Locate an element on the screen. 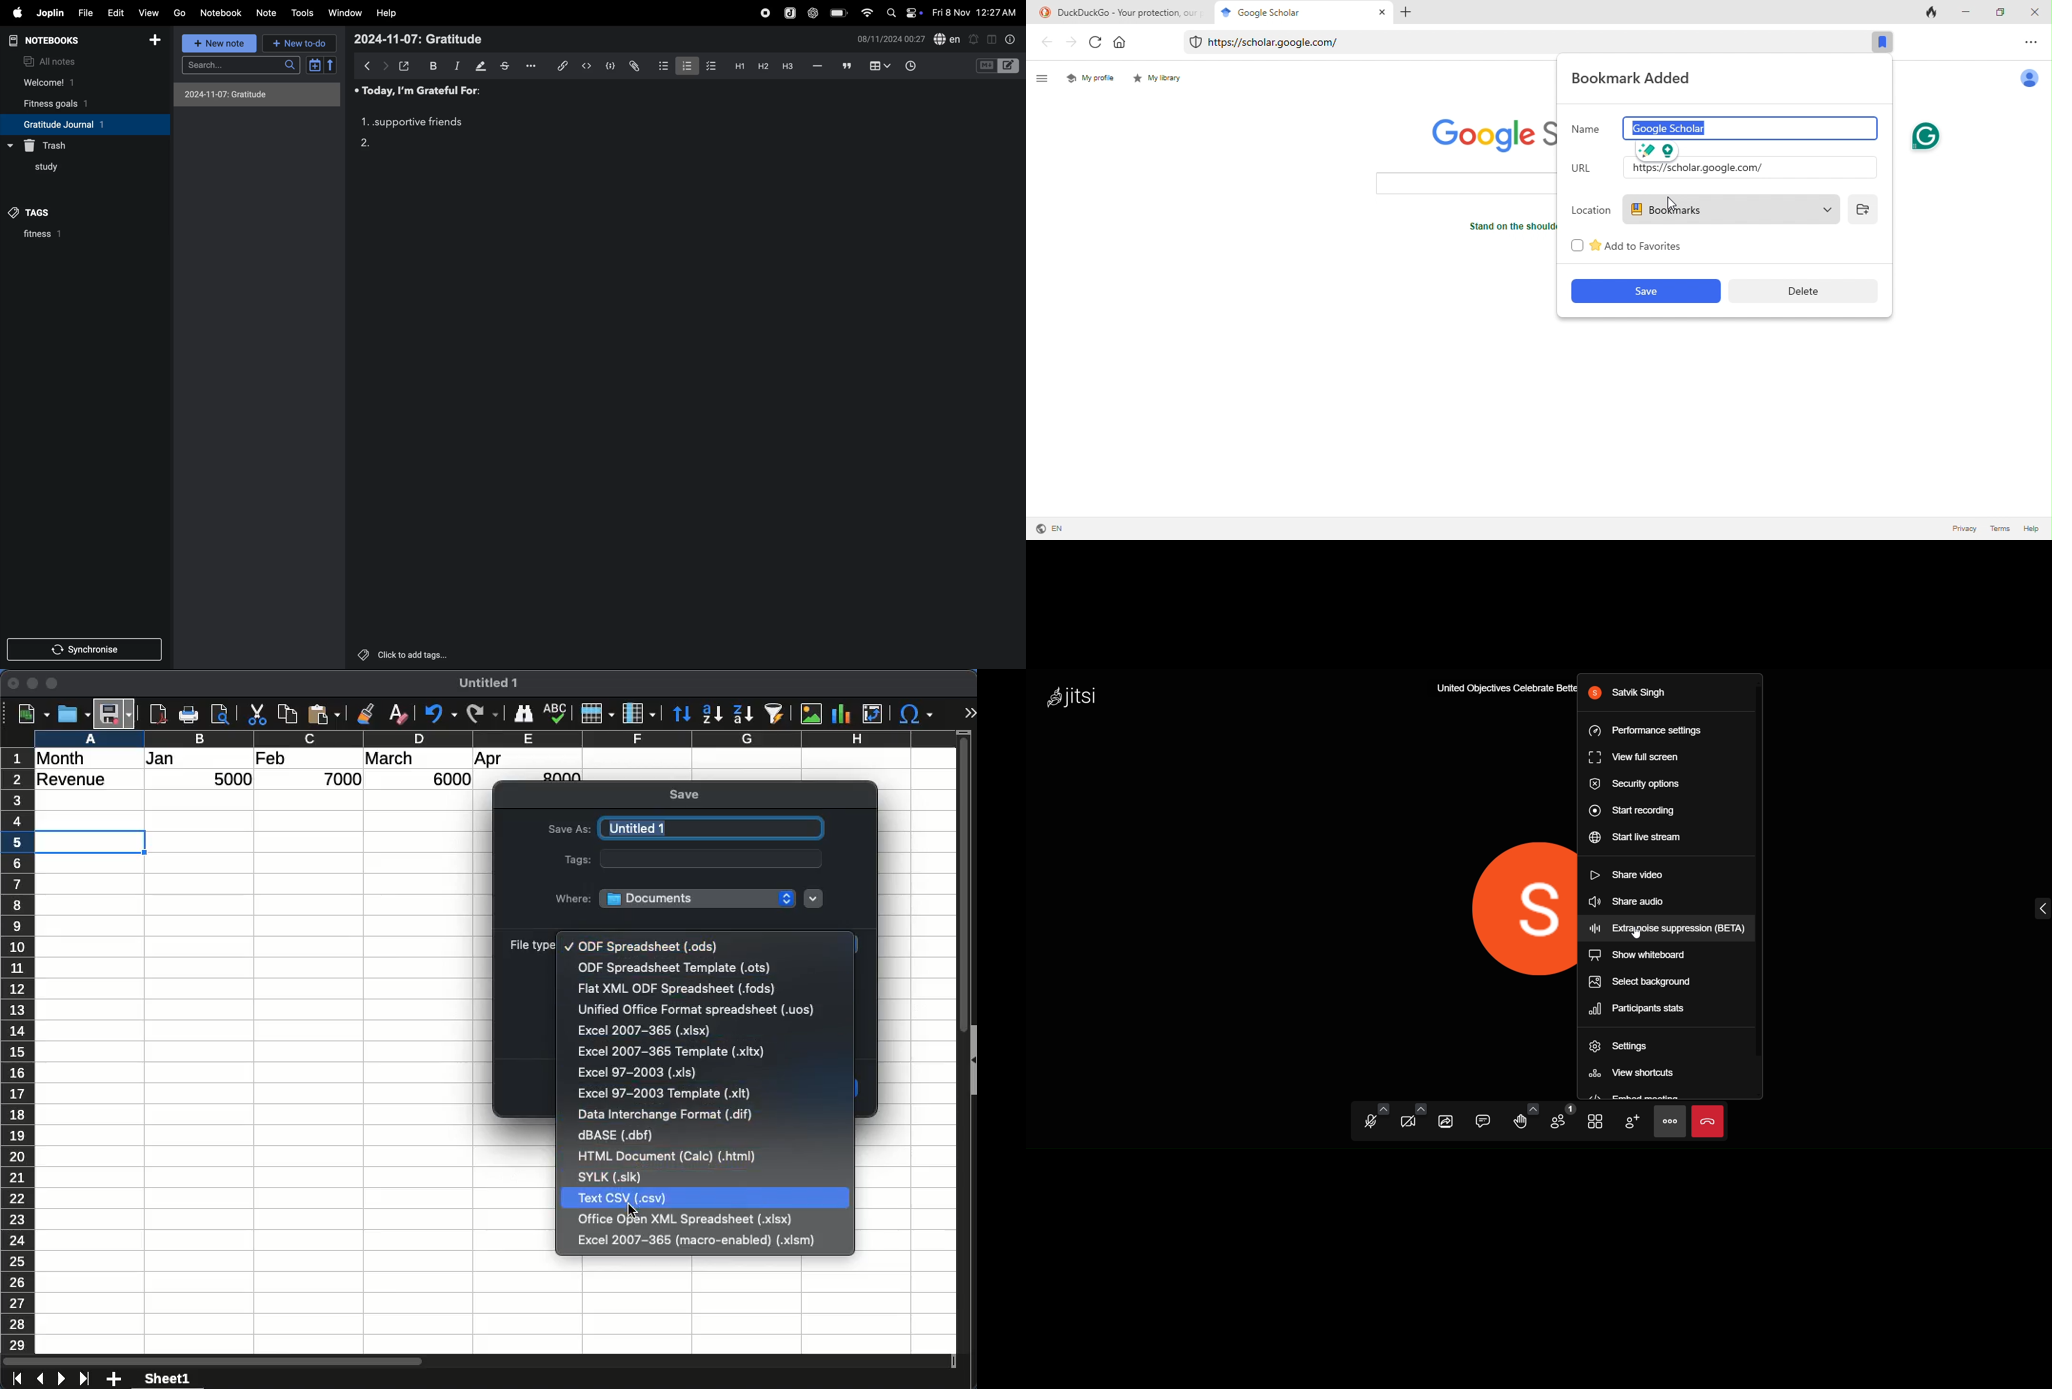  add folder is located at coordinates (1863, 211).